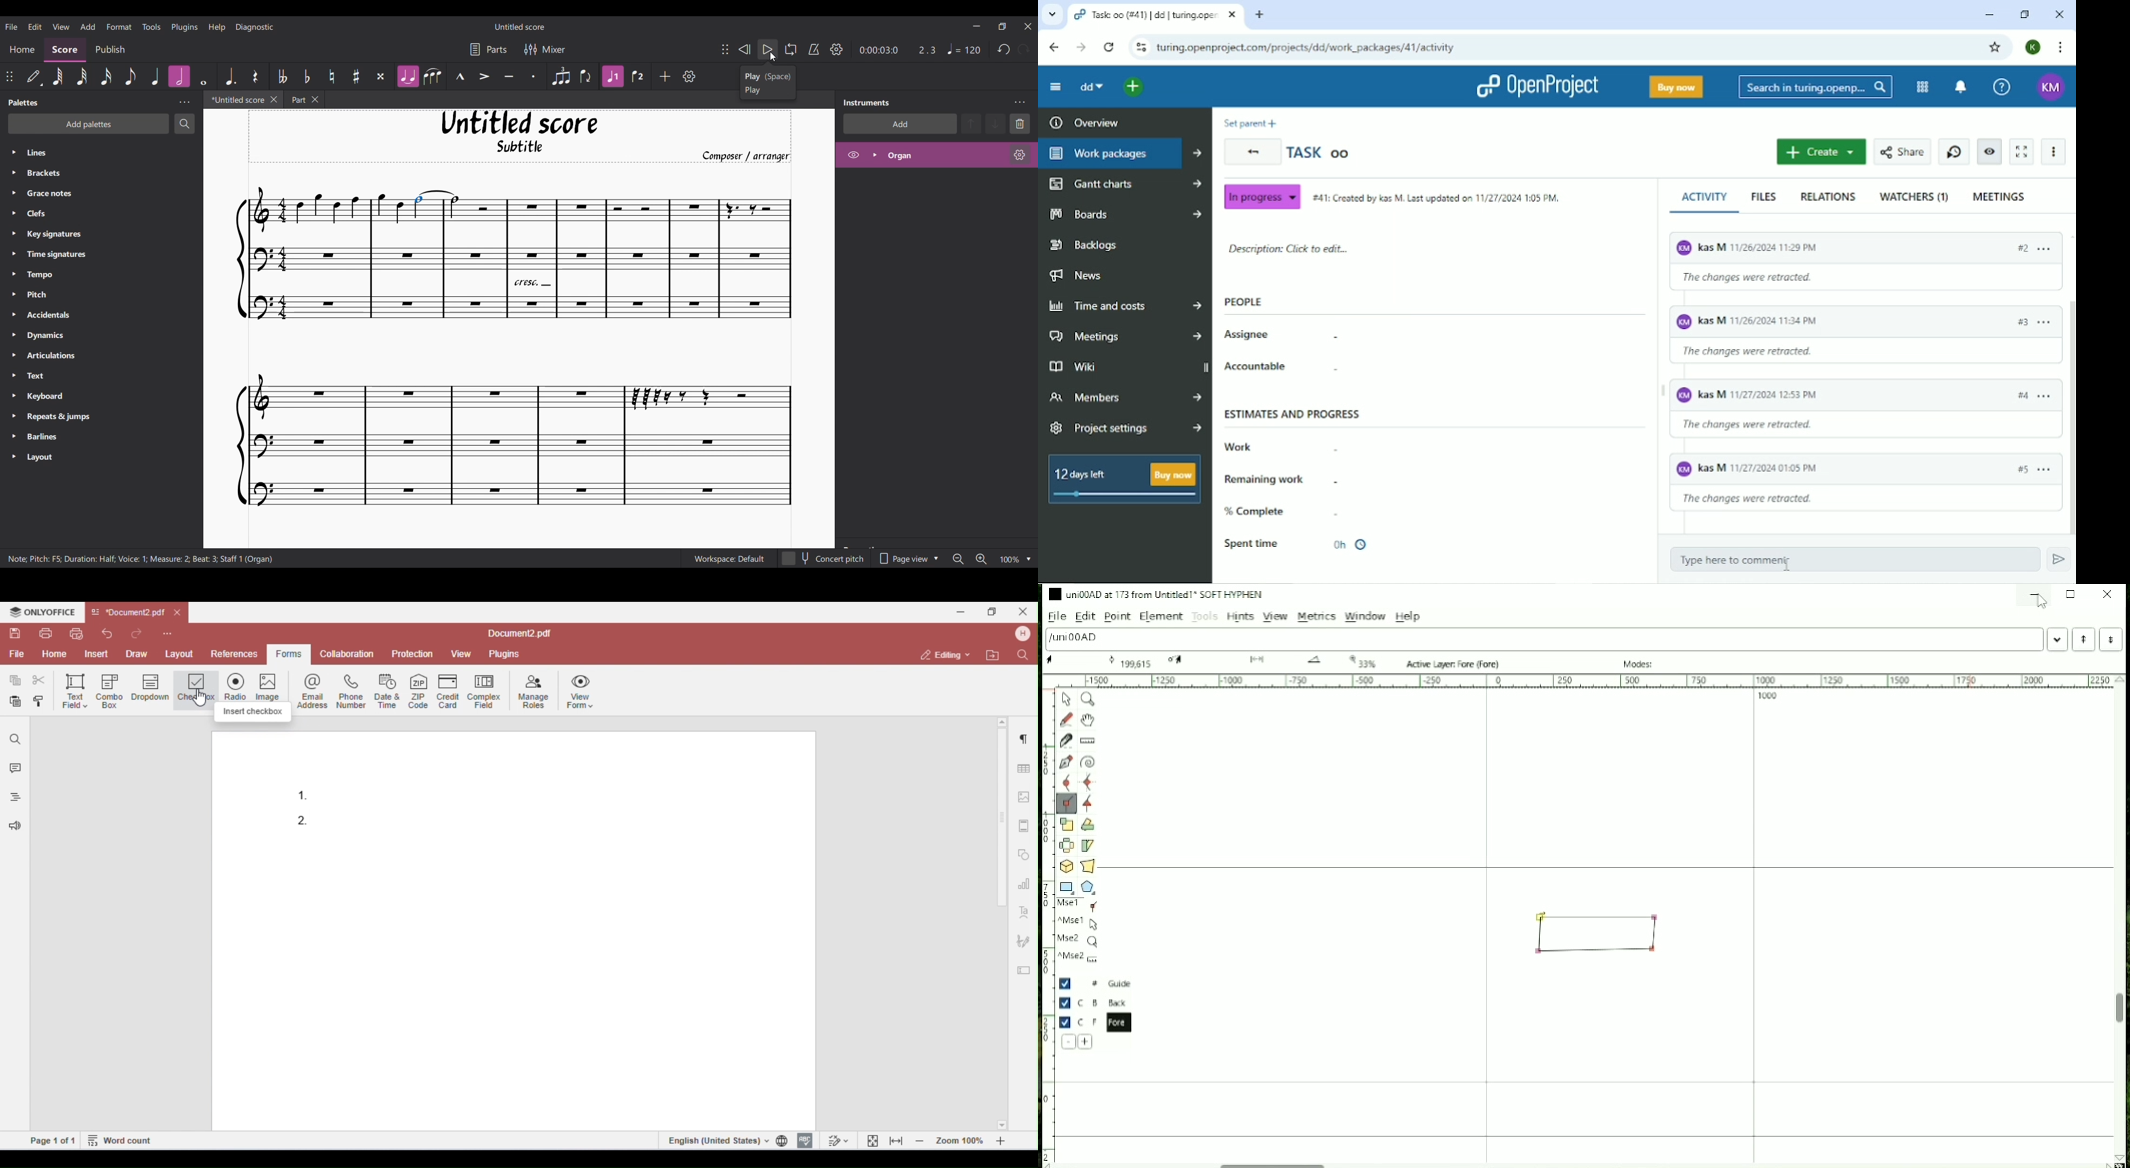 This screenshot has width=2156, height=1176. I want to click on Polygon or star, so click(1090, 887).